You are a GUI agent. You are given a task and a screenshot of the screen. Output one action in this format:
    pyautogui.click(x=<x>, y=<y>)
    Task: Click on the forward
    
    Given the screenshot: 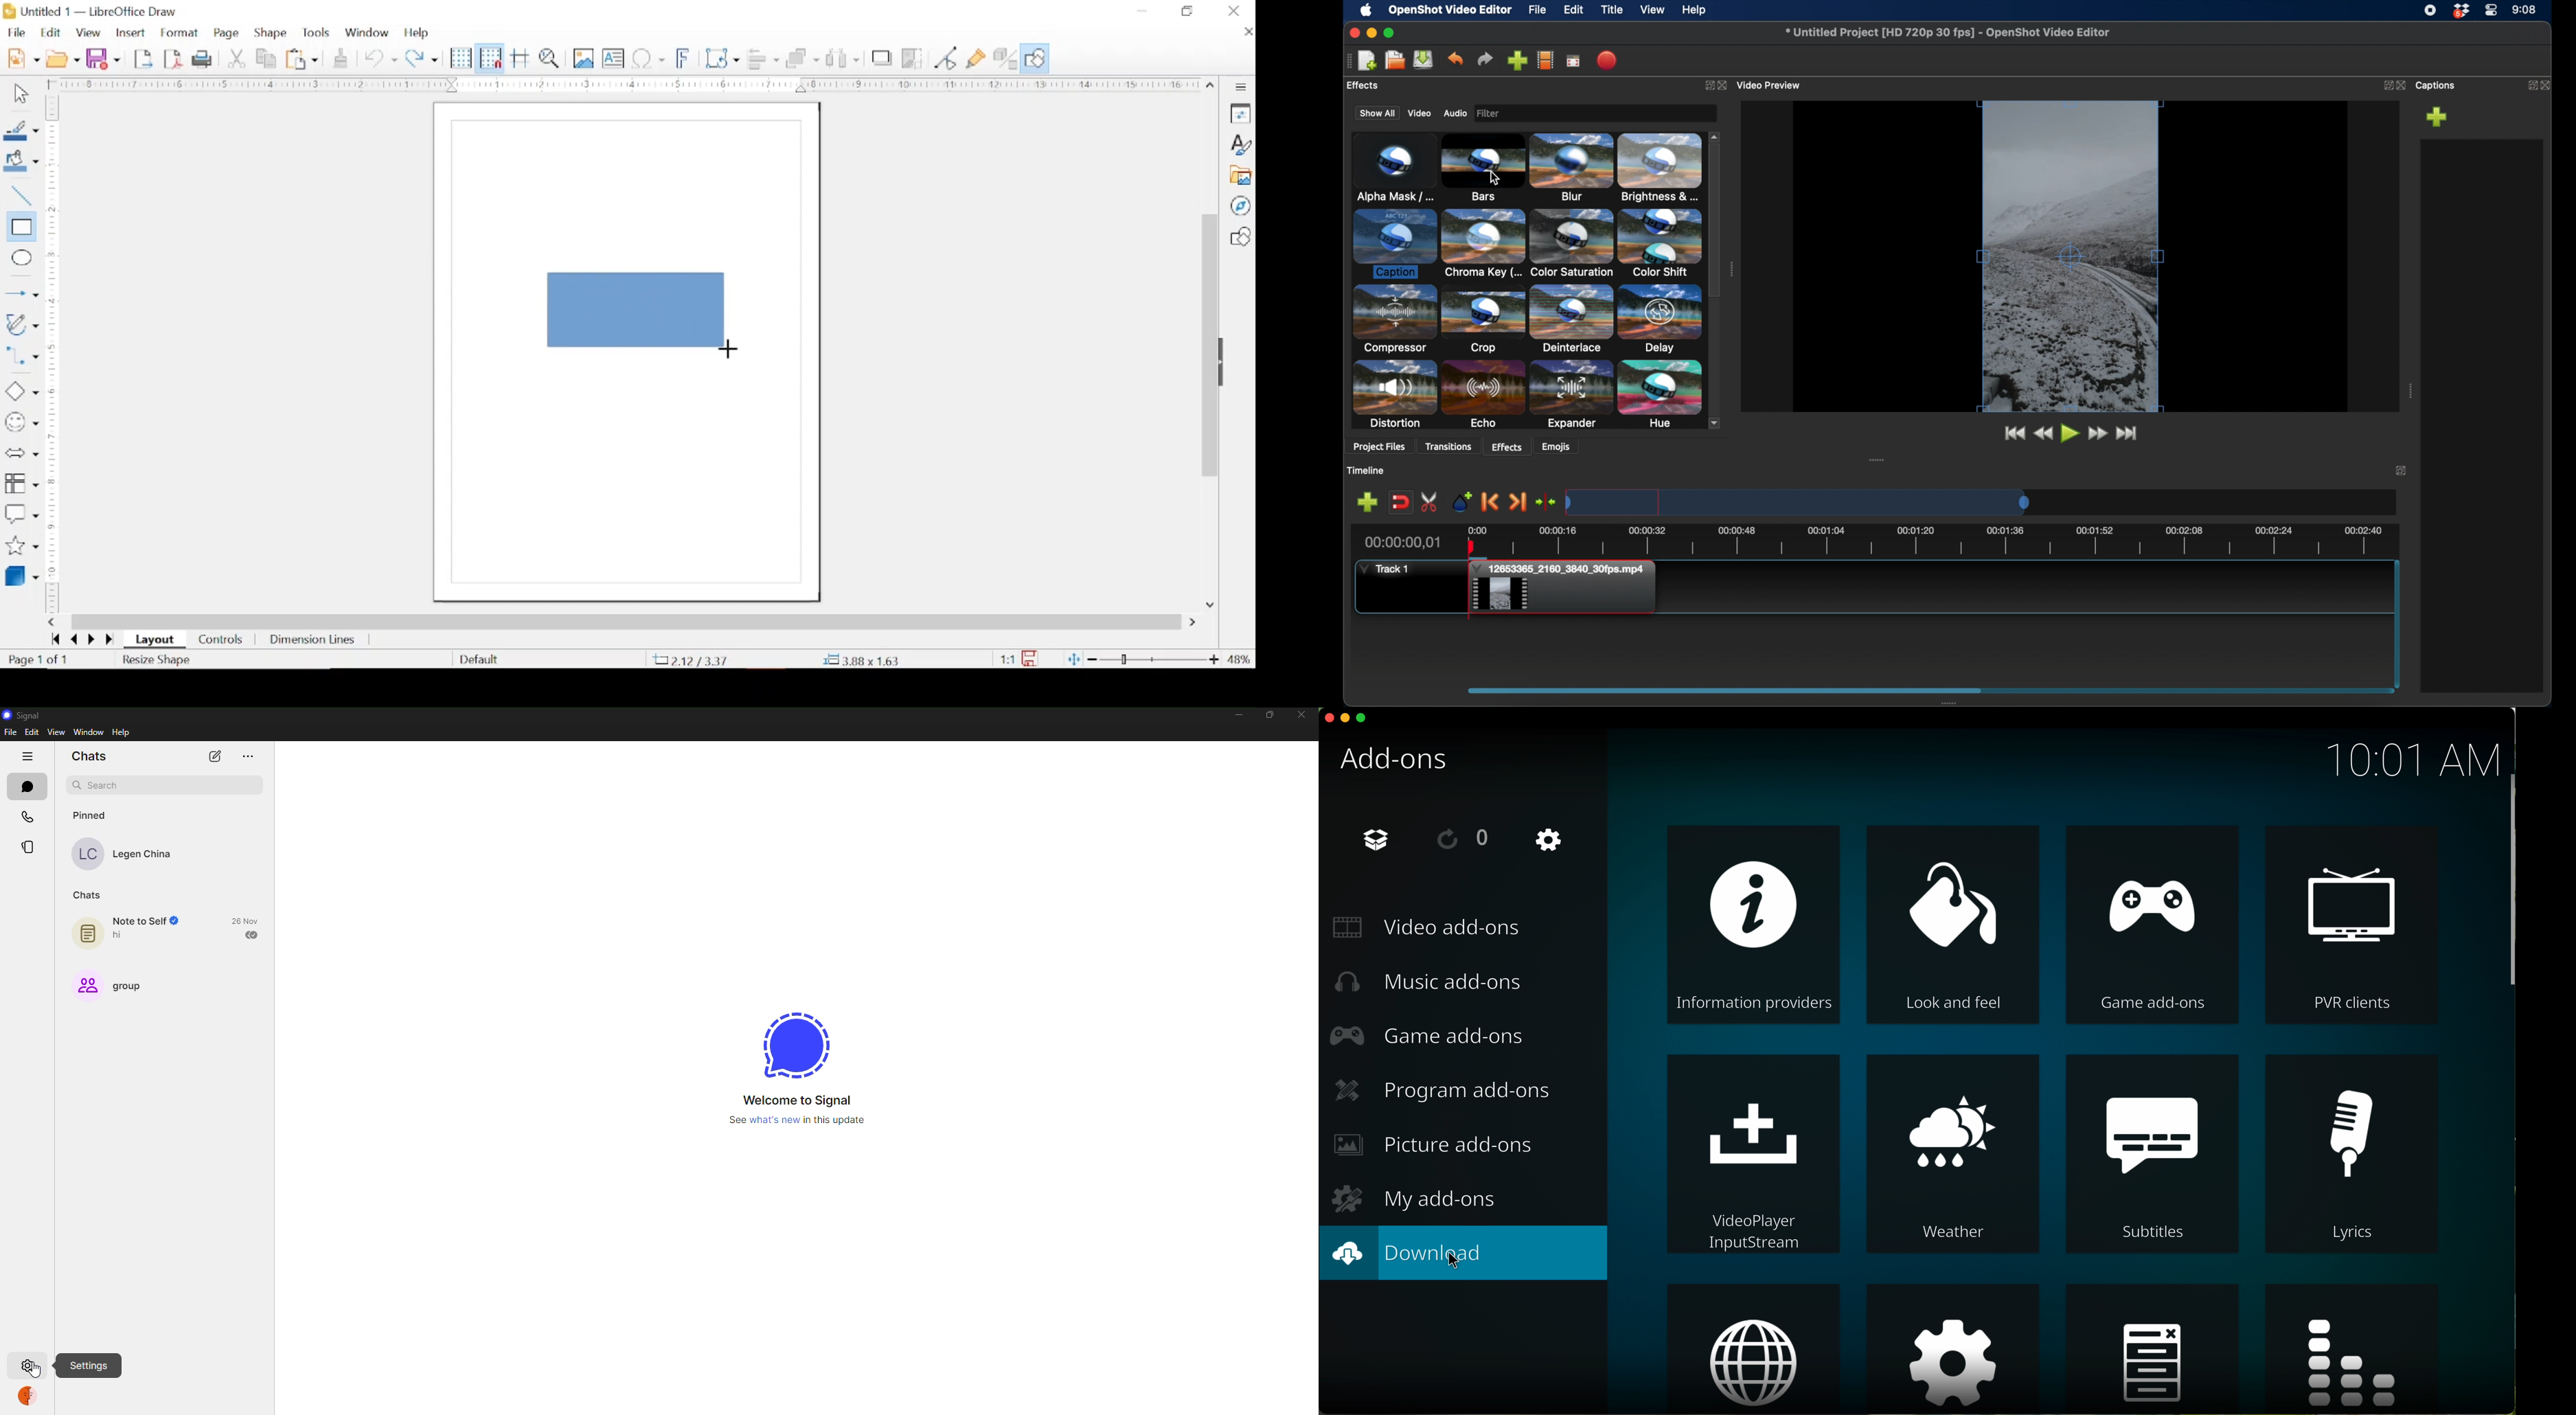 What is the action you would take?
    pyautogui.click(x=111, y=641)
    